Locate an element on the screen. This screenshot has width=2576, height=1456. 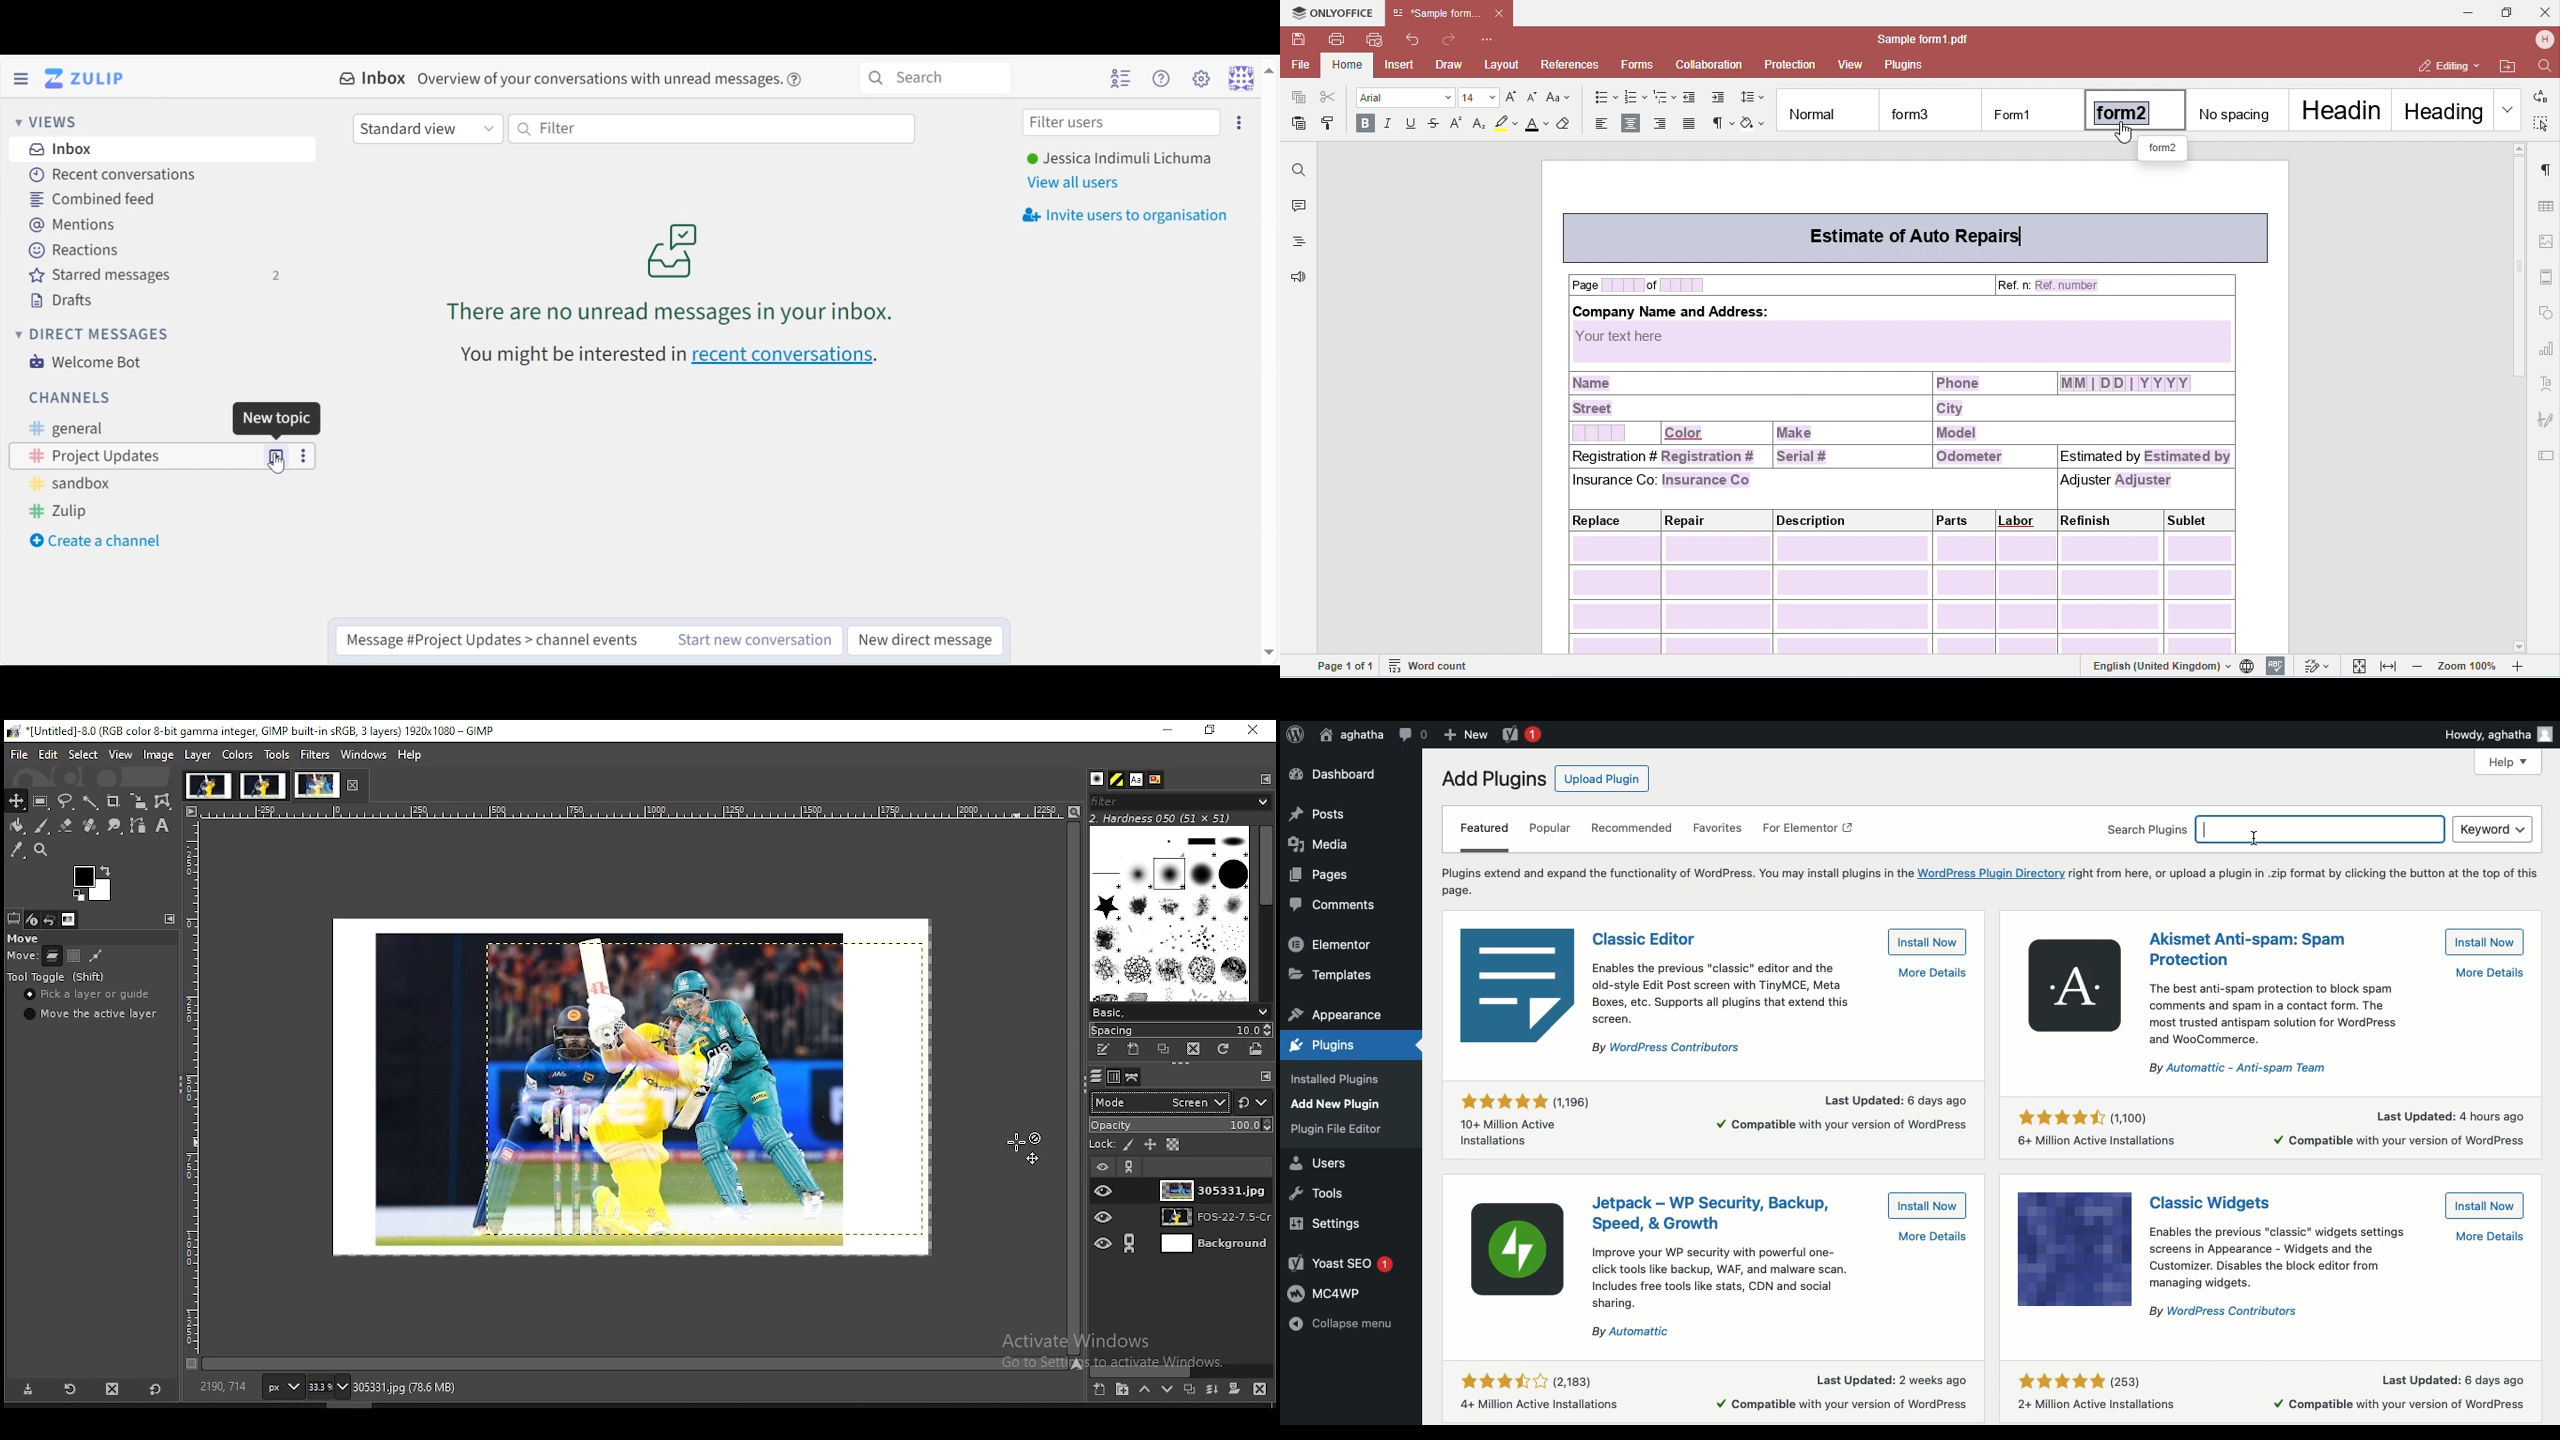
configure this tab is located at coordinates (170, 918).